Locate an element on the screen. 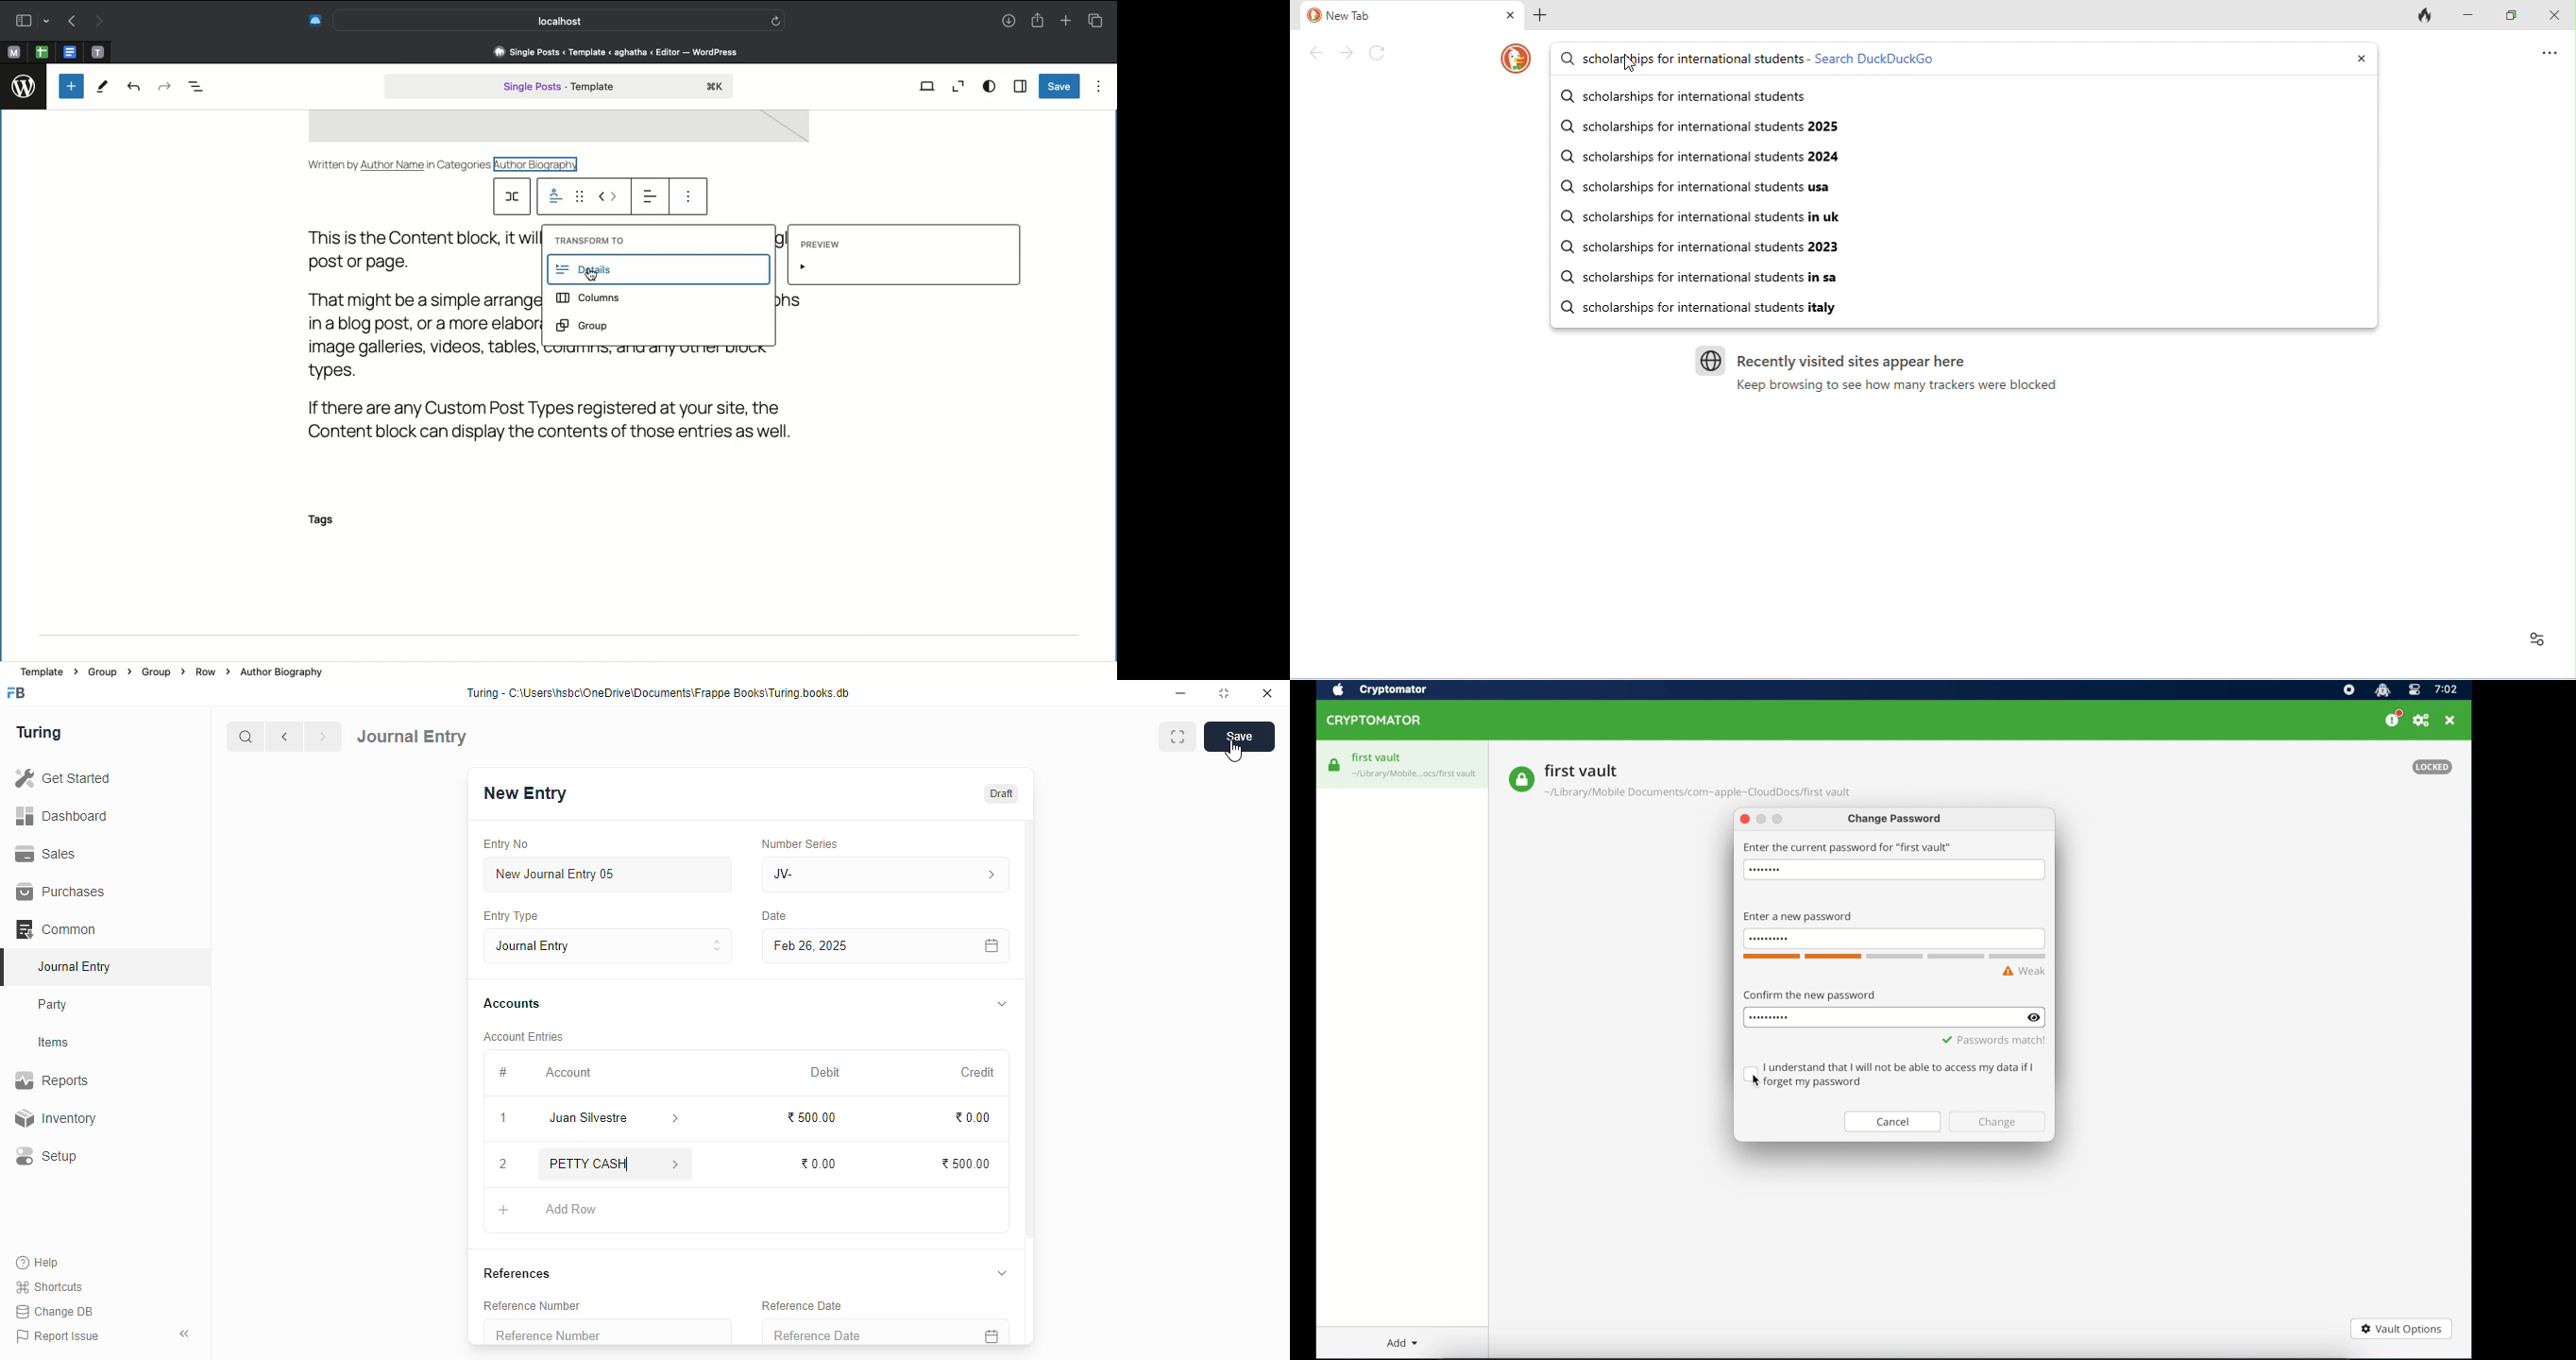 This screenshot has width=2576, height=1372. drag is located at coordinates (583, 197).